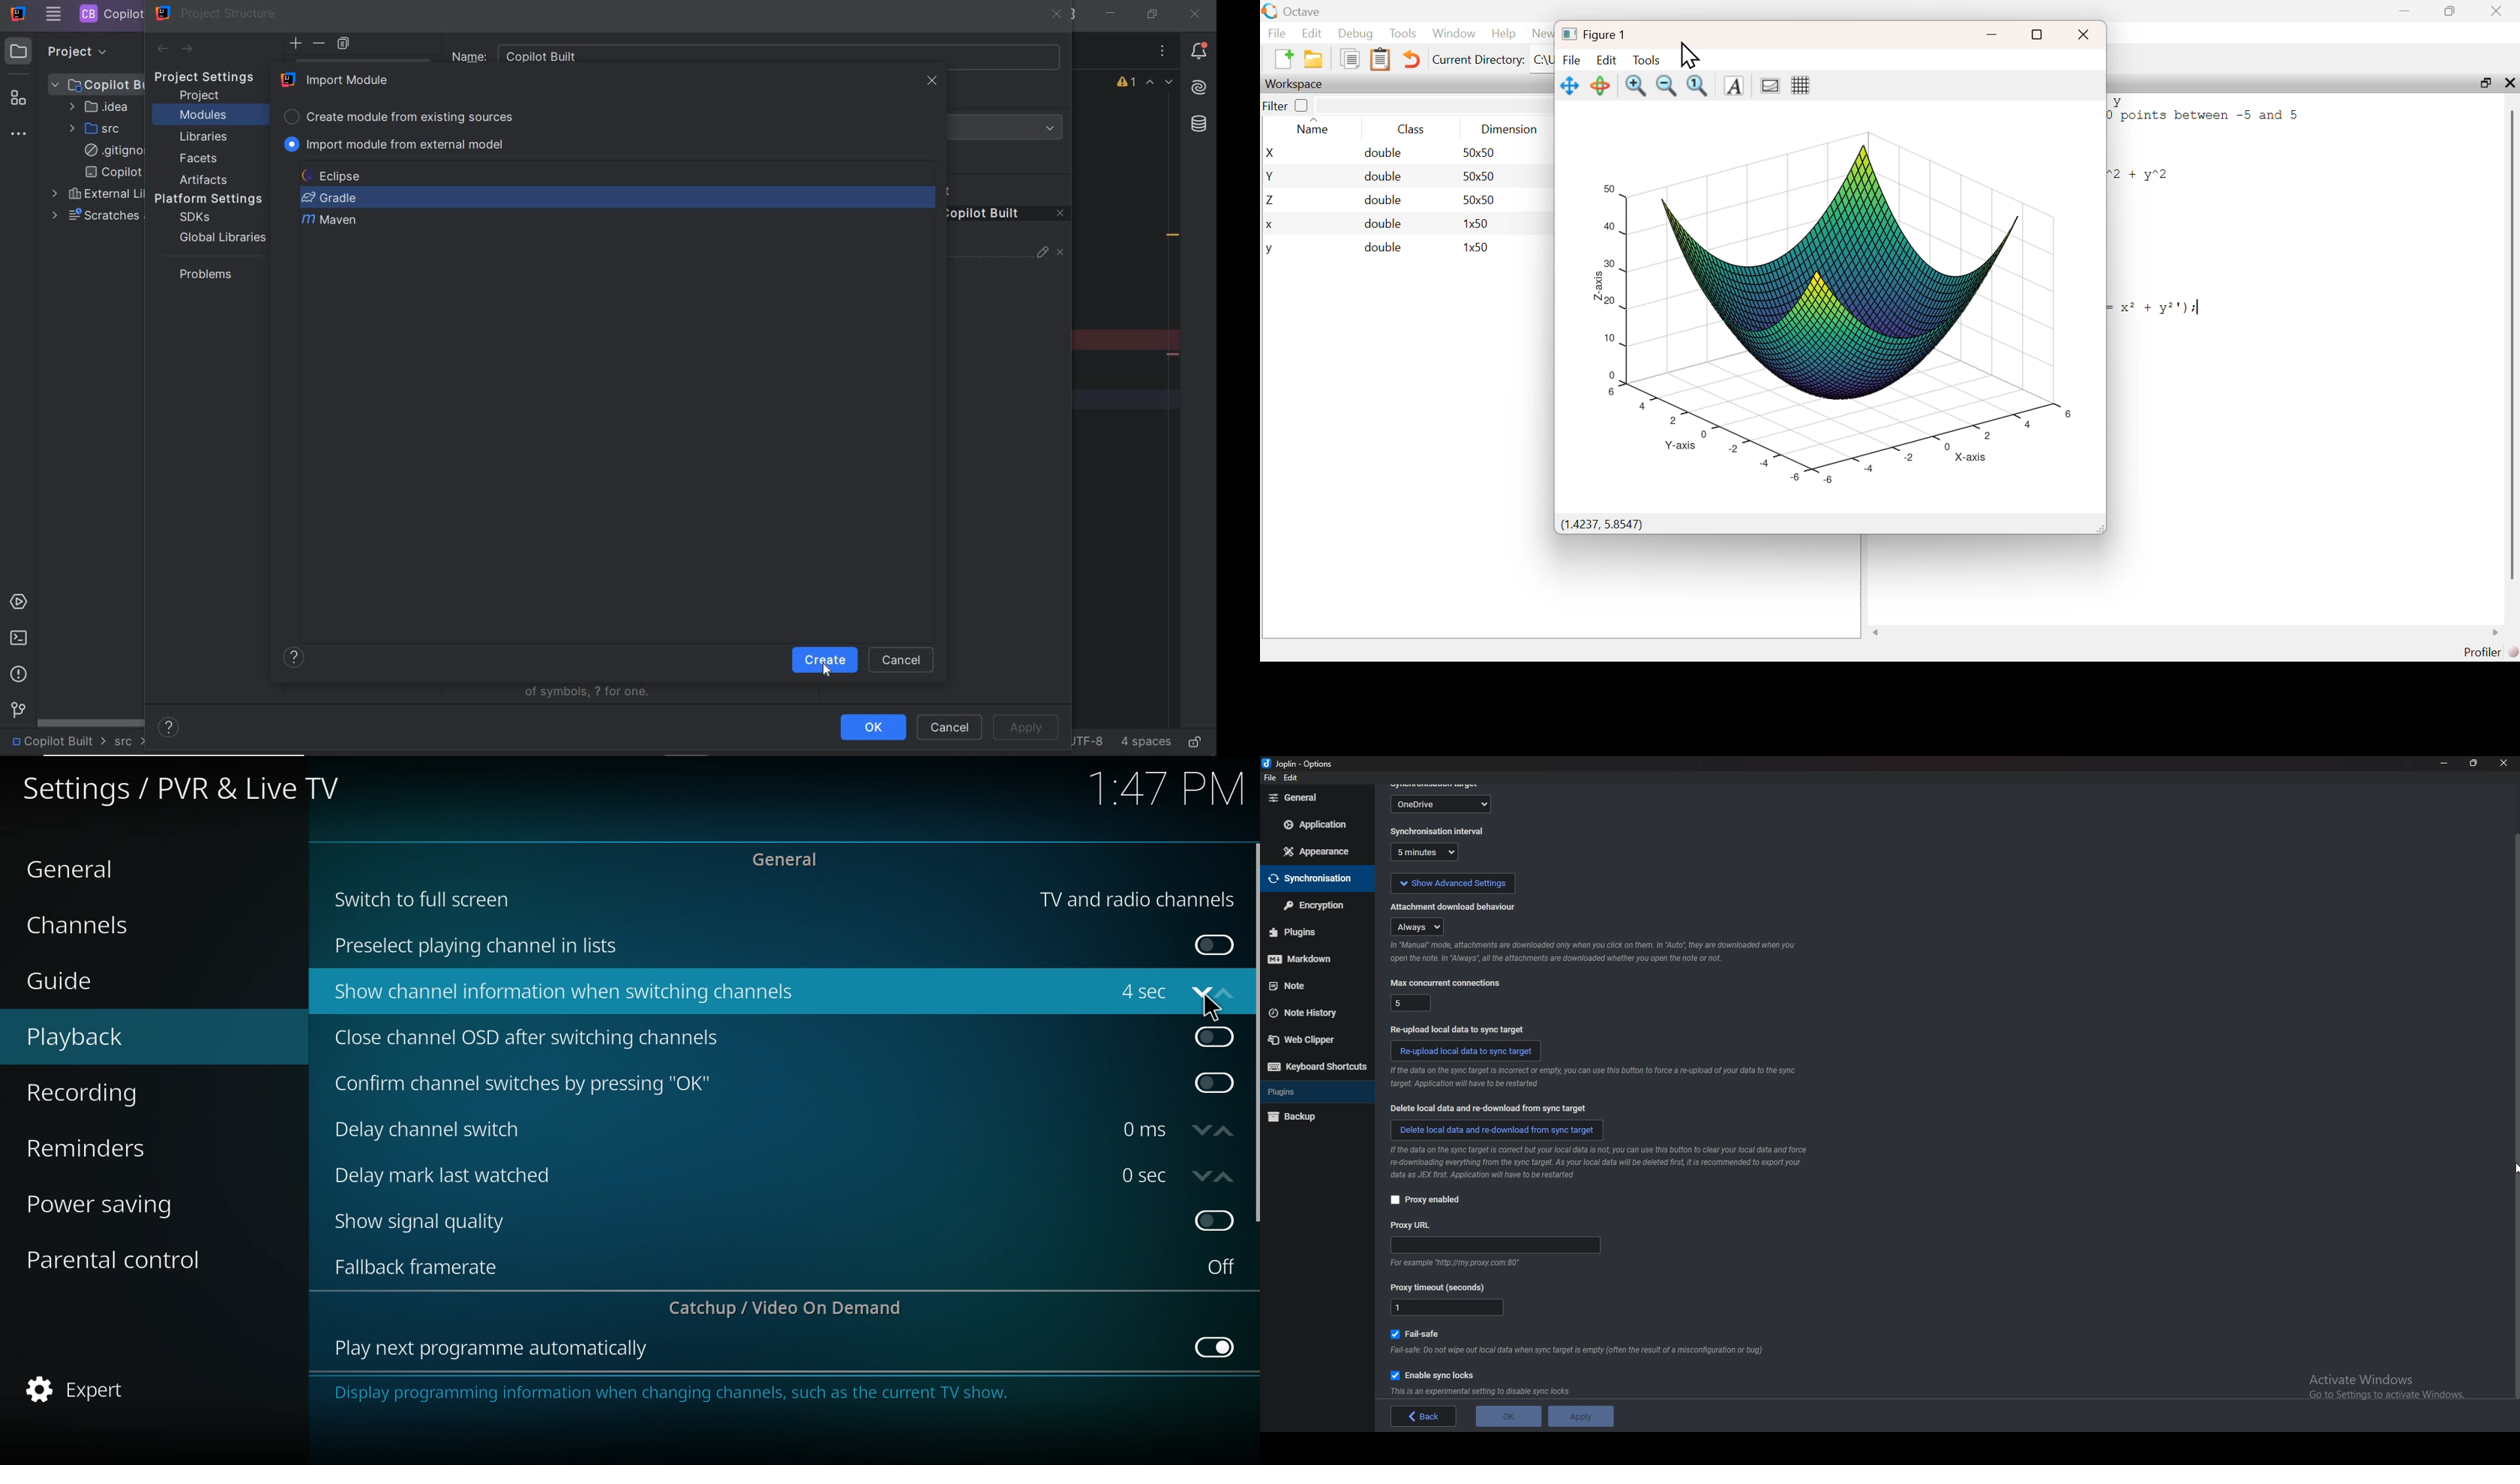 Image resolution: width=2520 pixels, height=1484 pixels. What do you see at coordinates (1503, 33) in the screenshot?
I see `Help` at bounding box center [1503, 33].